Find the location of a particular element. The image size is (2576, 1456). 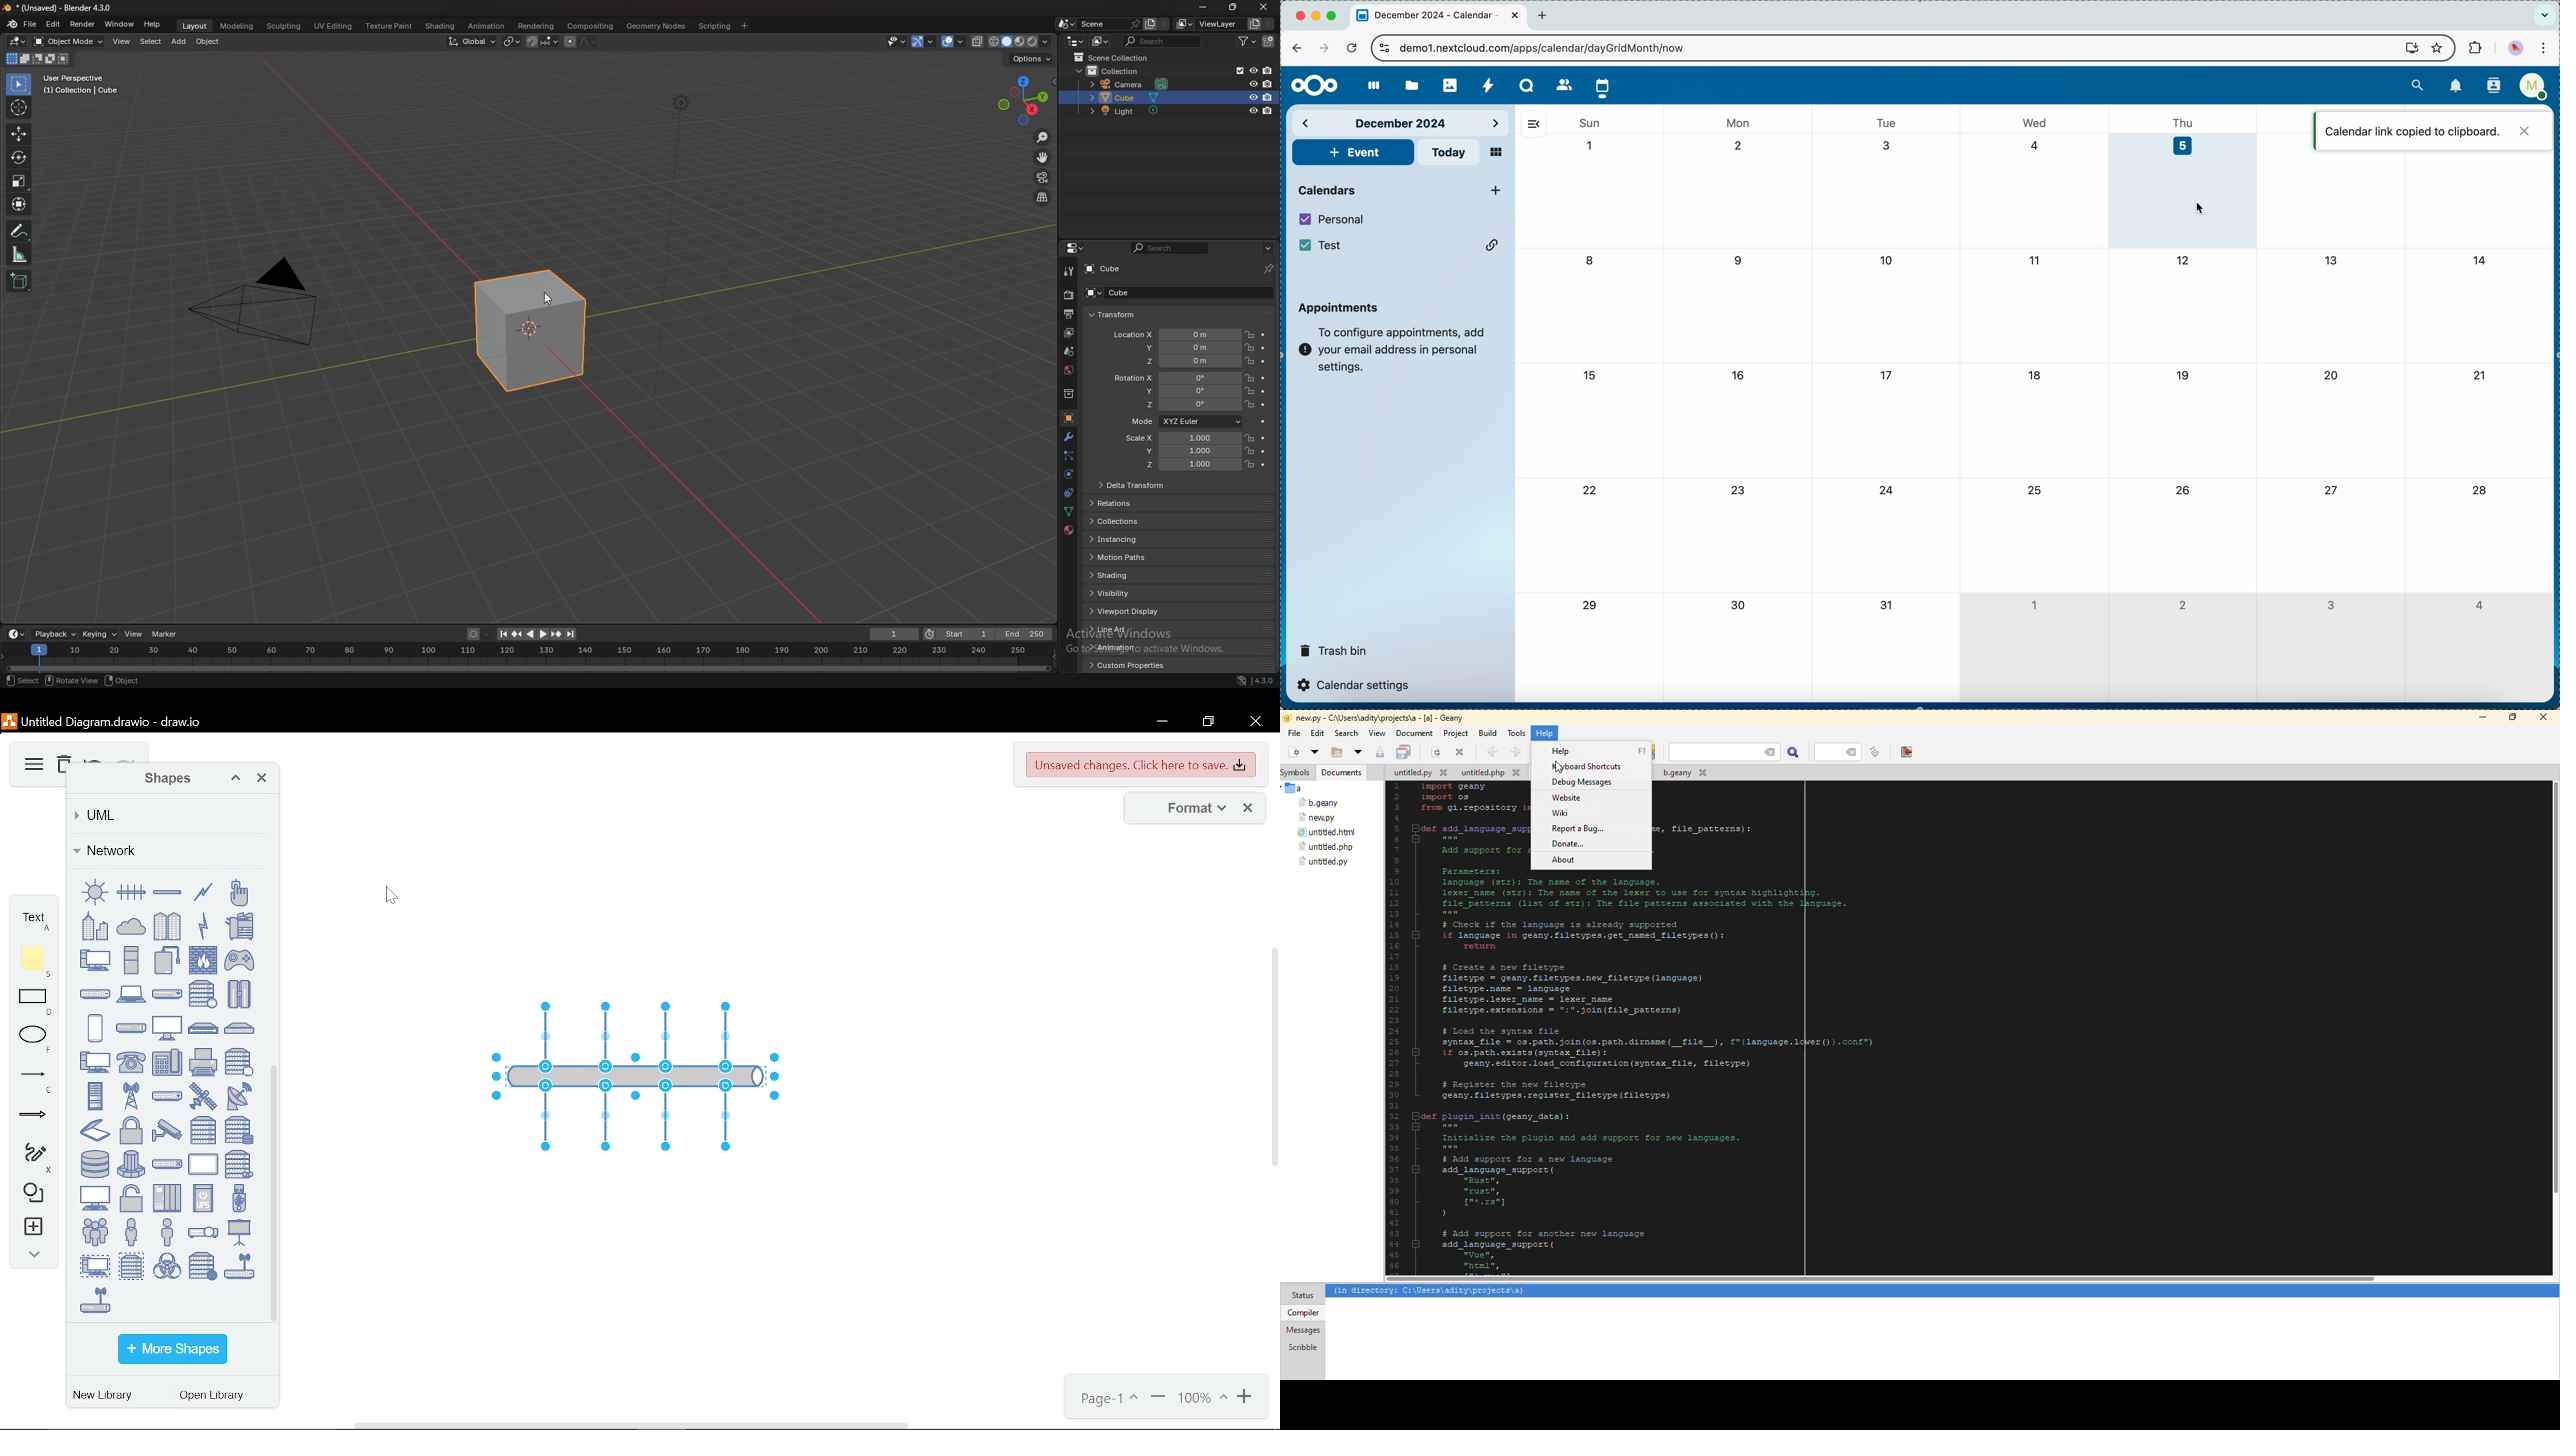

lock is located at coordinates (1249, 347).